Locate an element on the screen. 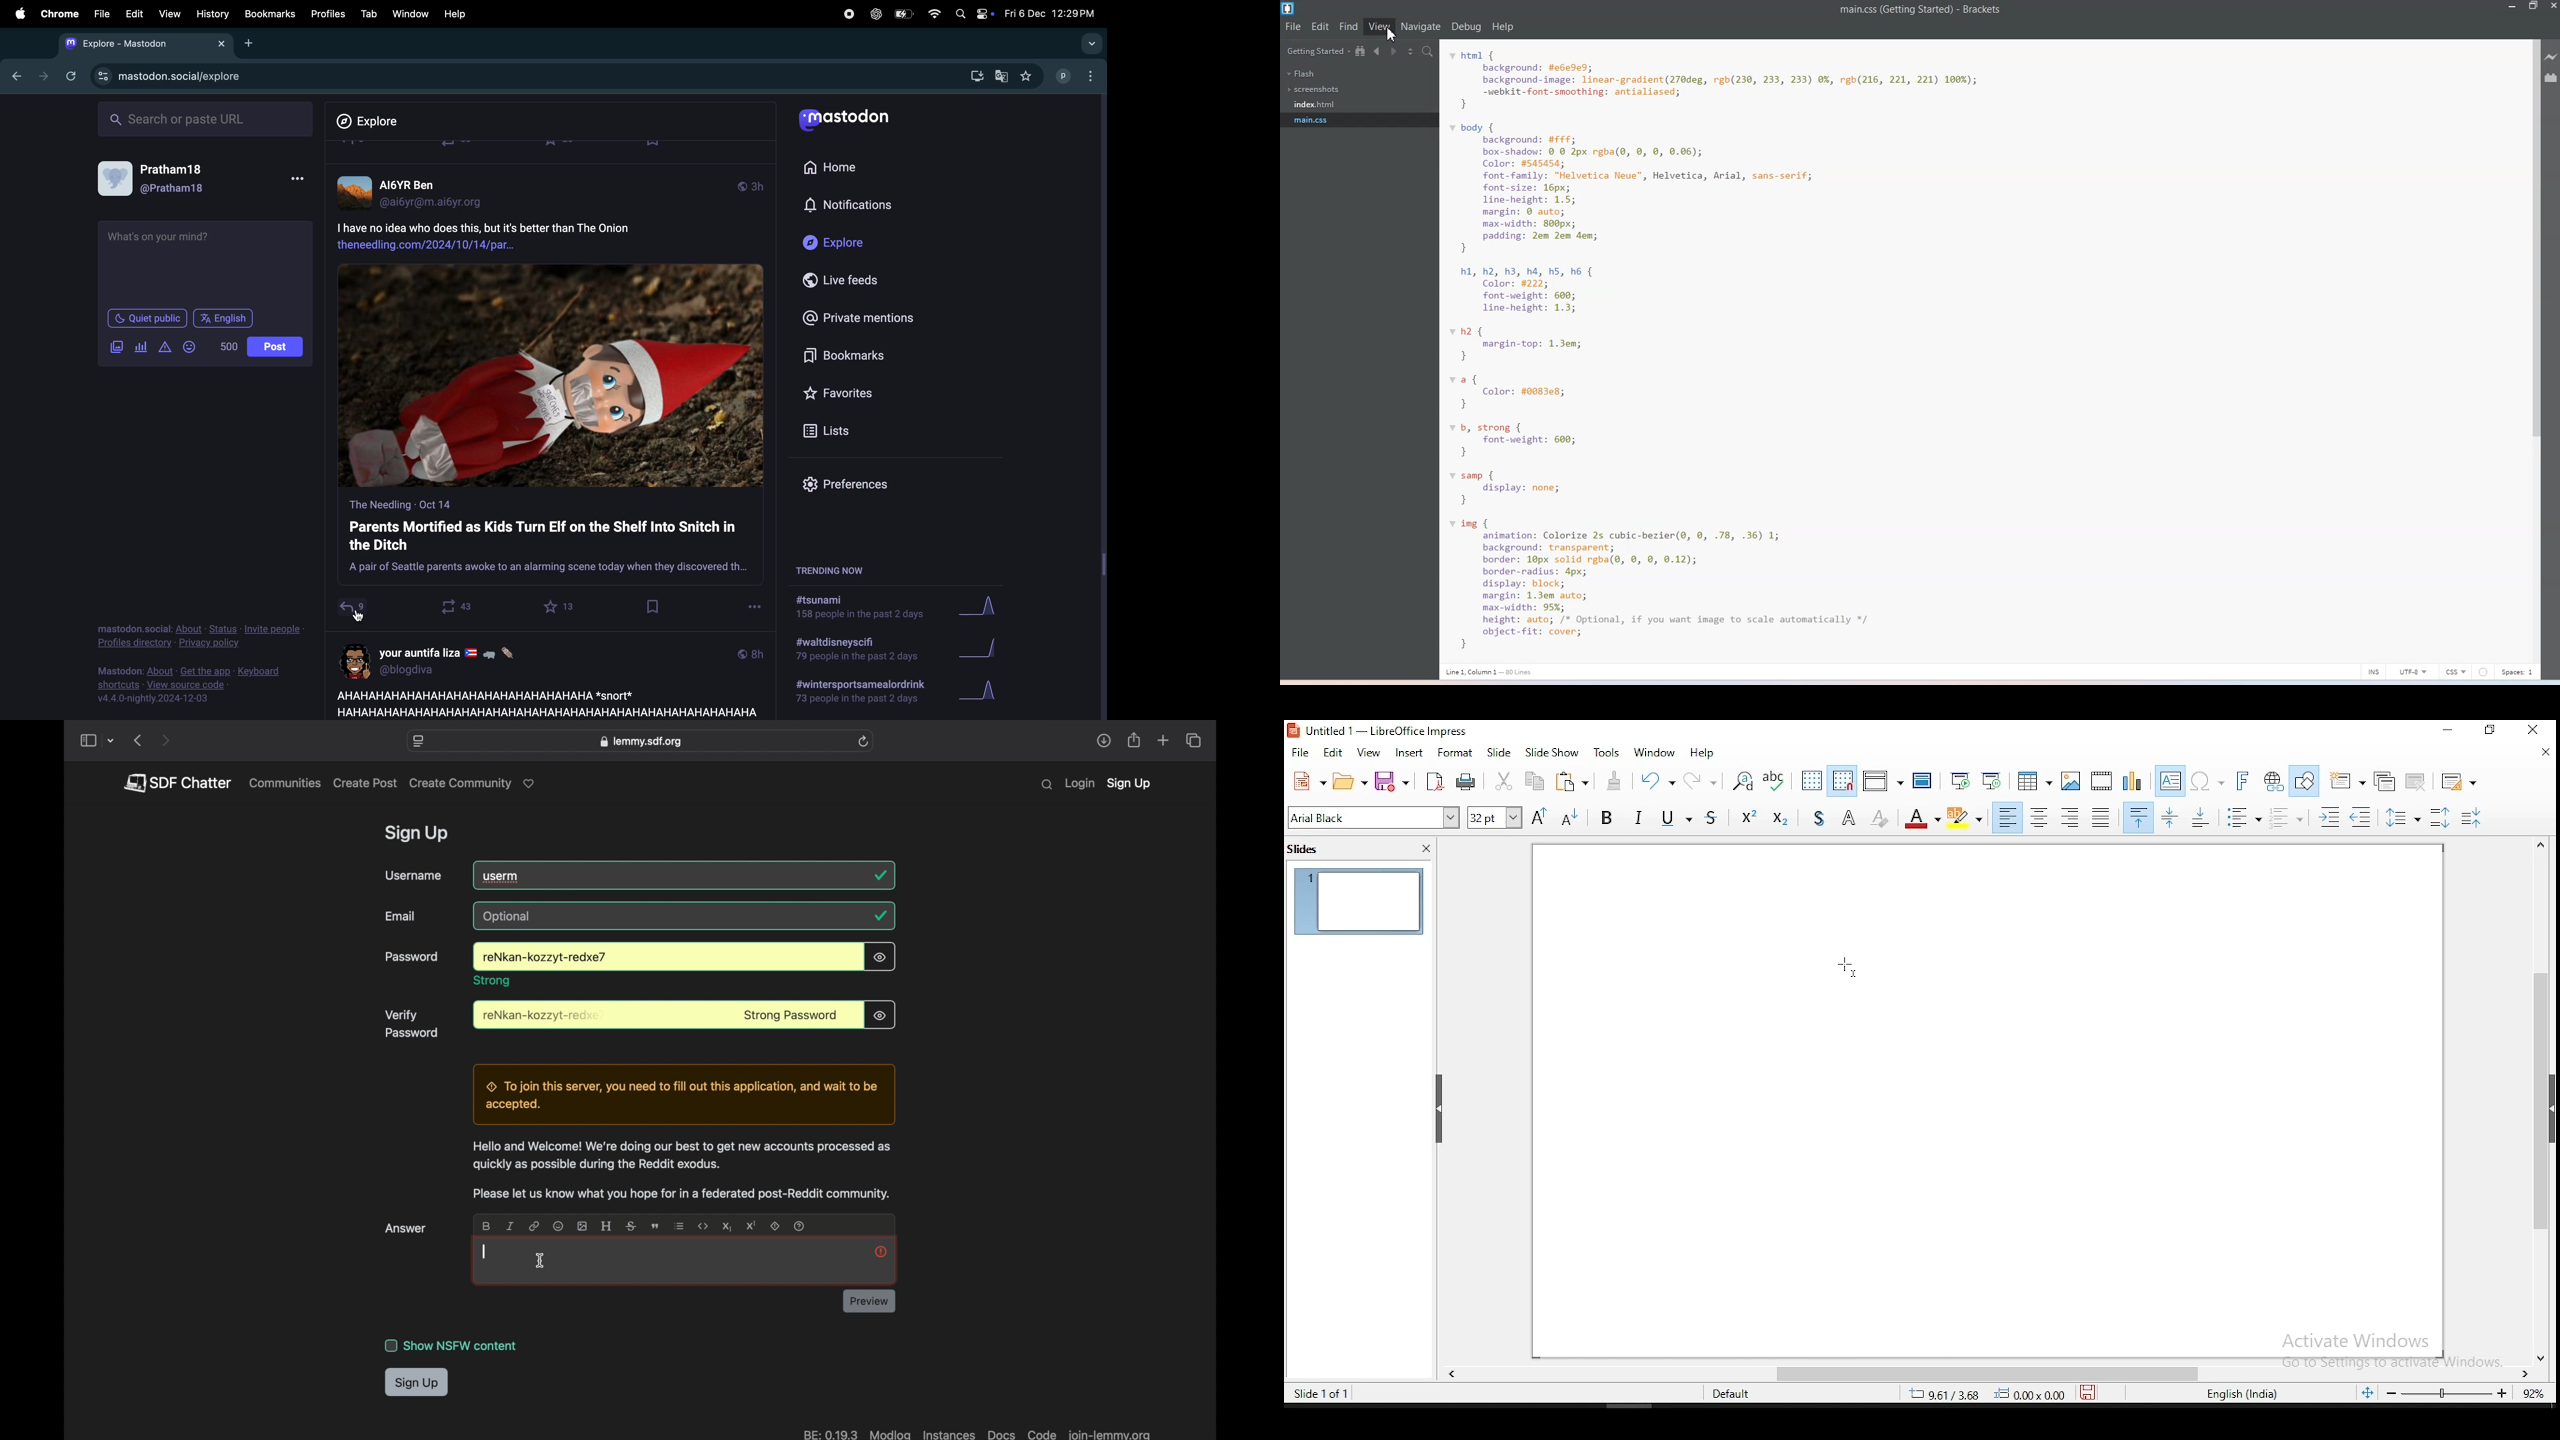 Image resolution: width=2576 pixels, height=1456 pixels. find and replace is located at coordinates (1742, 781).